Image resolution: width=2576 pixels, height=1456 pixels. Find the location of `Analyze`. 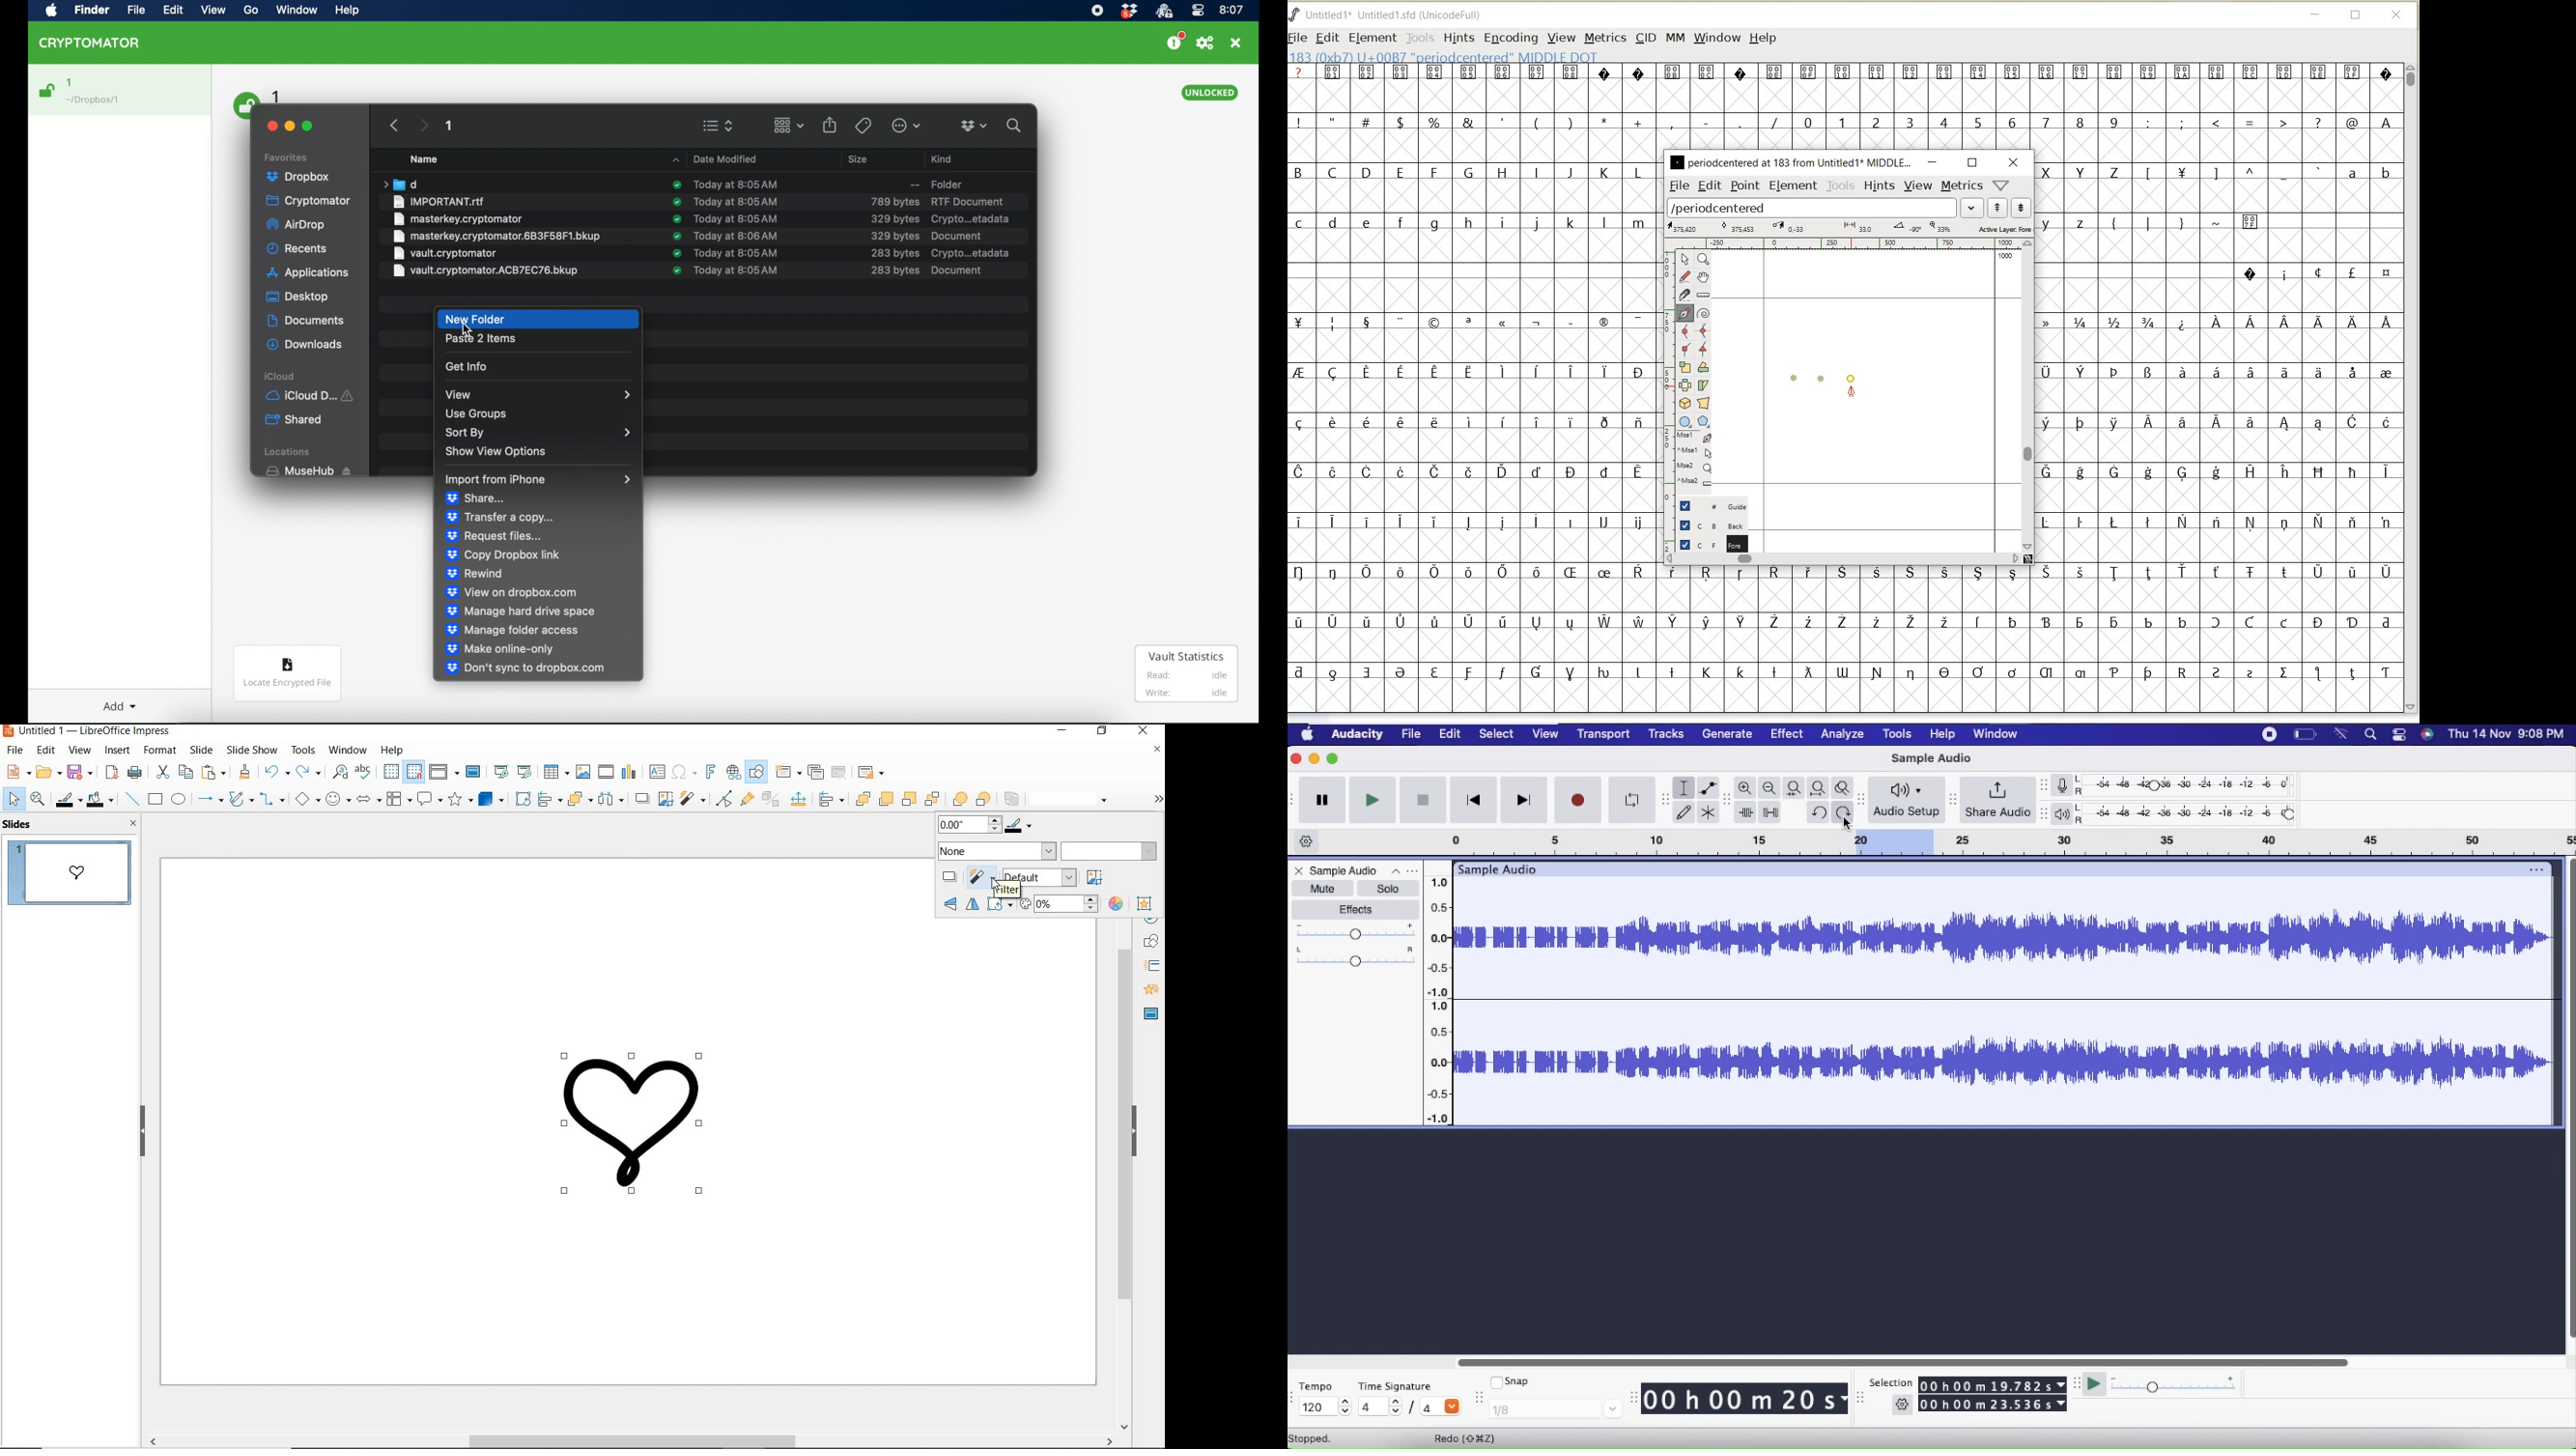

Analyze is located at coordinates (1843, 734).